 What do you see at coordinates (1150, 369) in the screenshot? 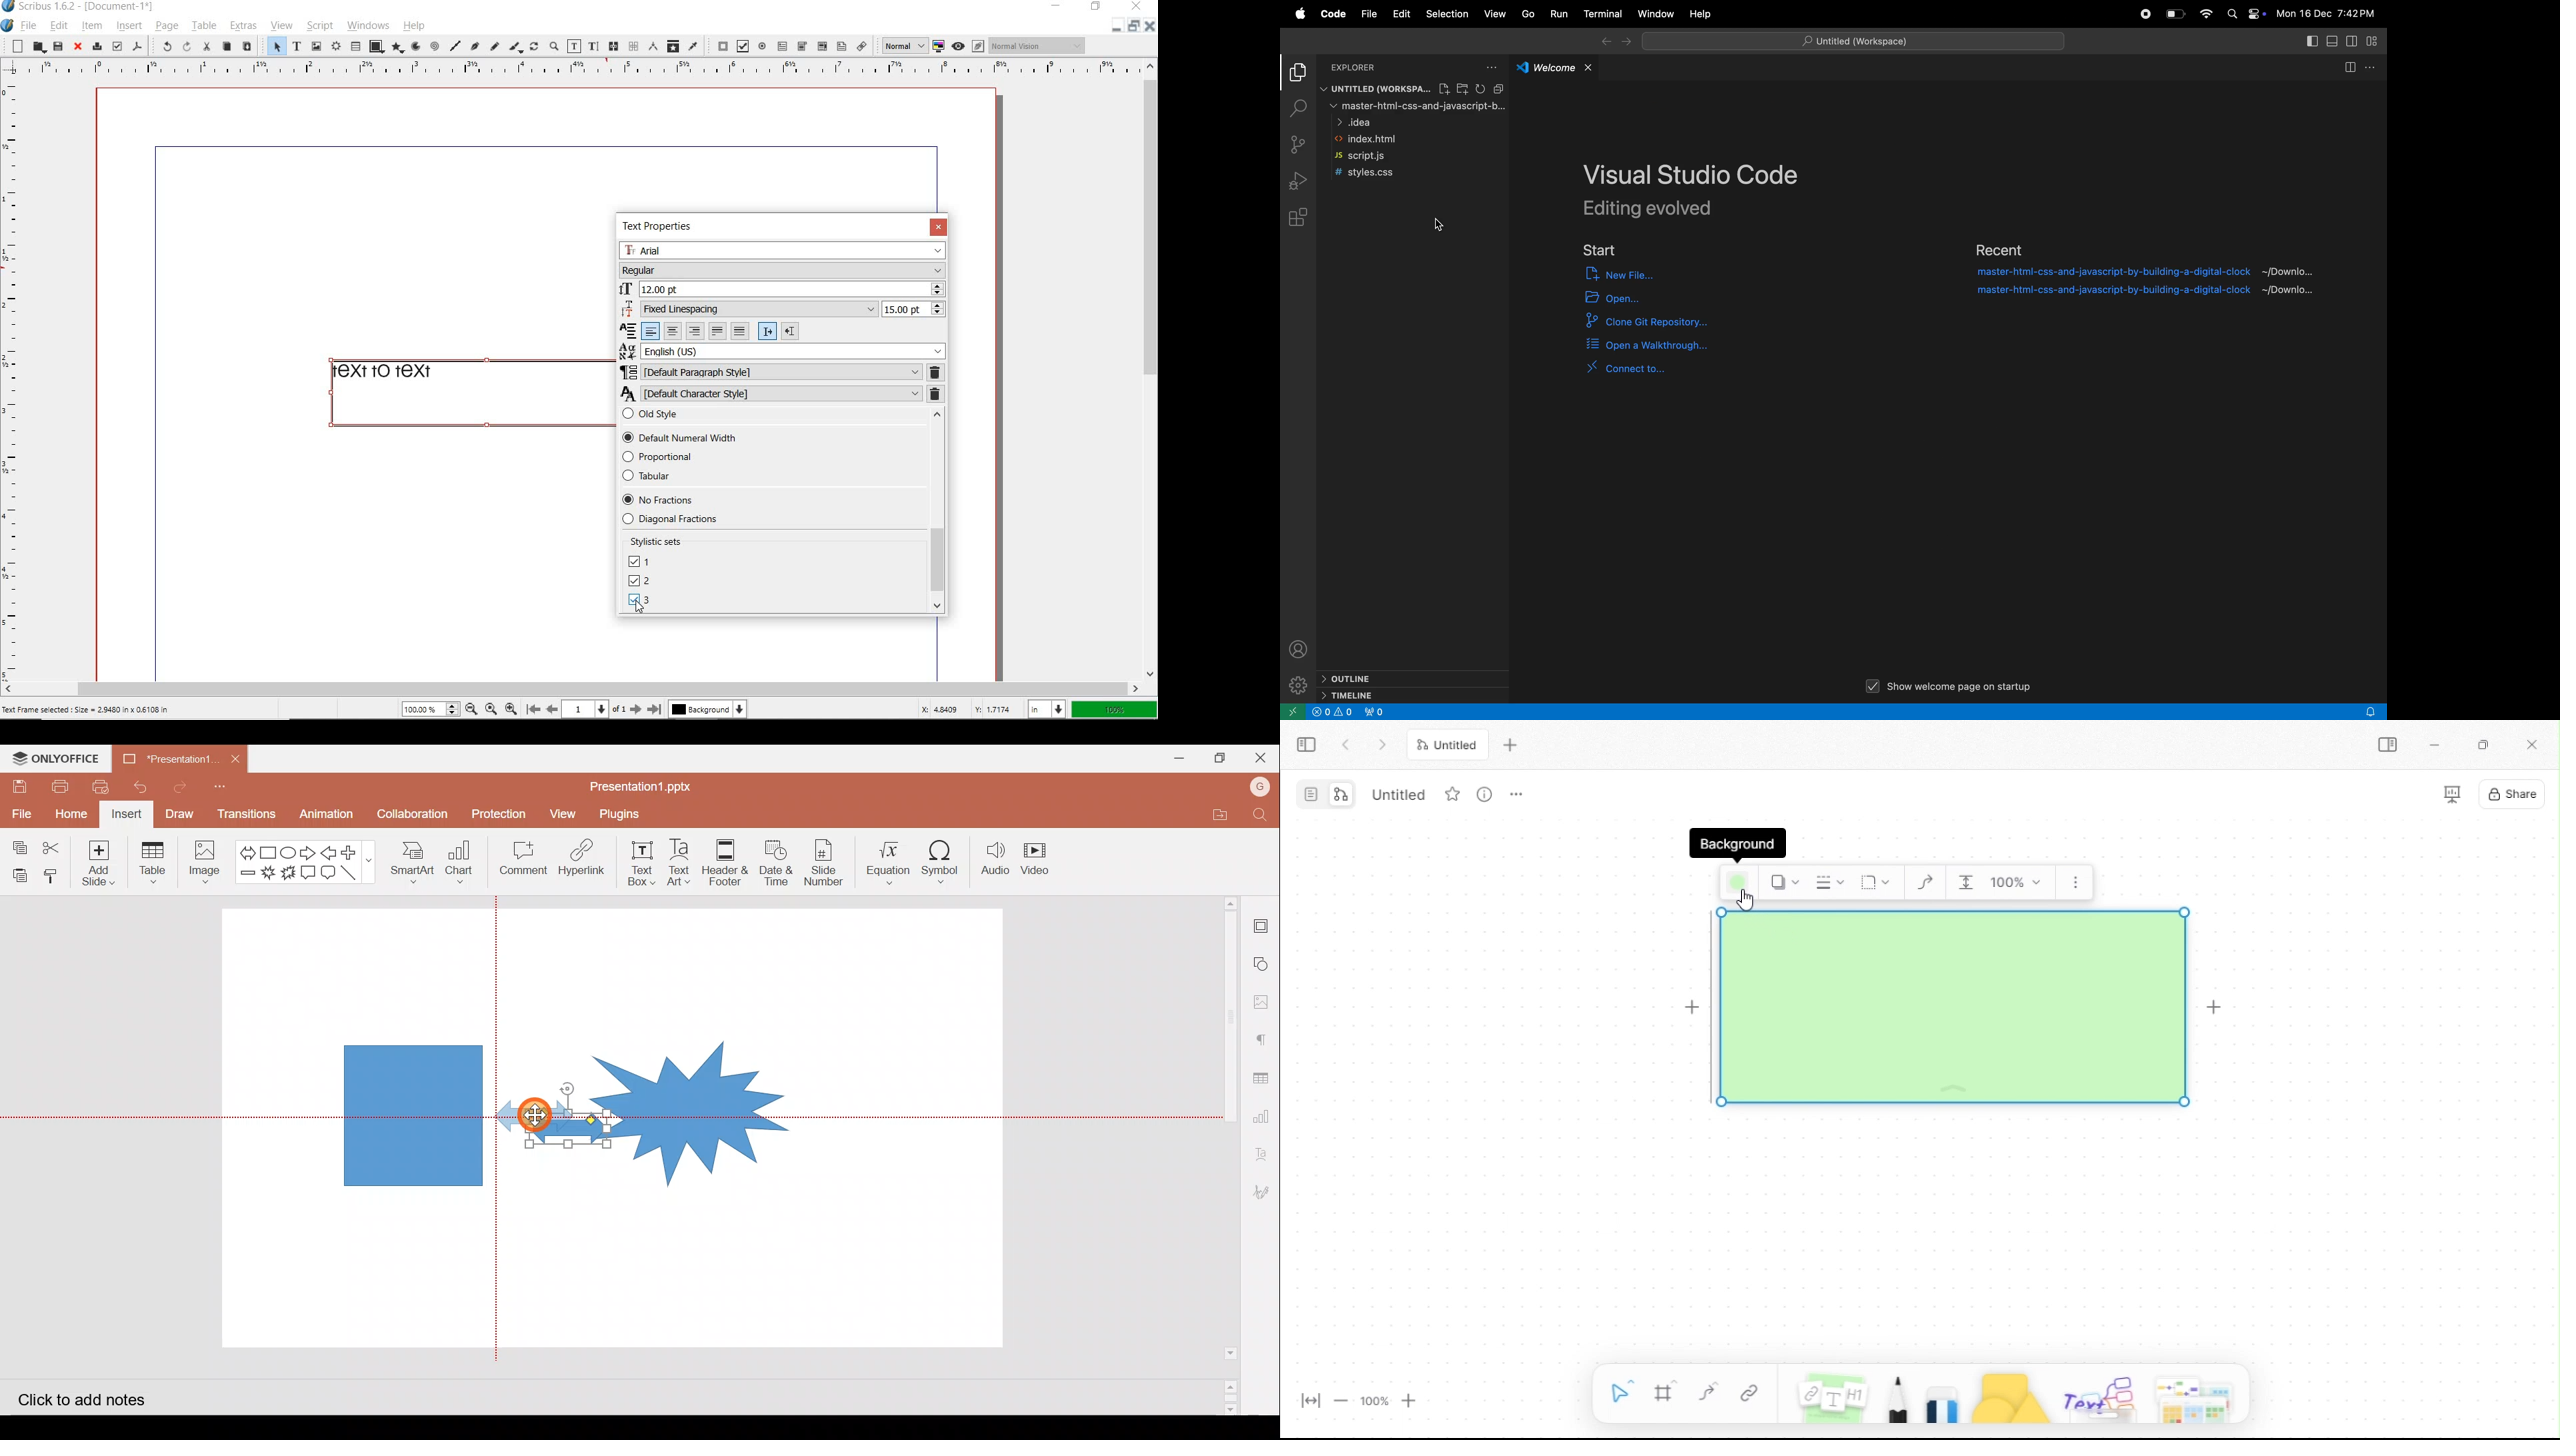
I see `scrollbar` at bounding box center [1150, 369].